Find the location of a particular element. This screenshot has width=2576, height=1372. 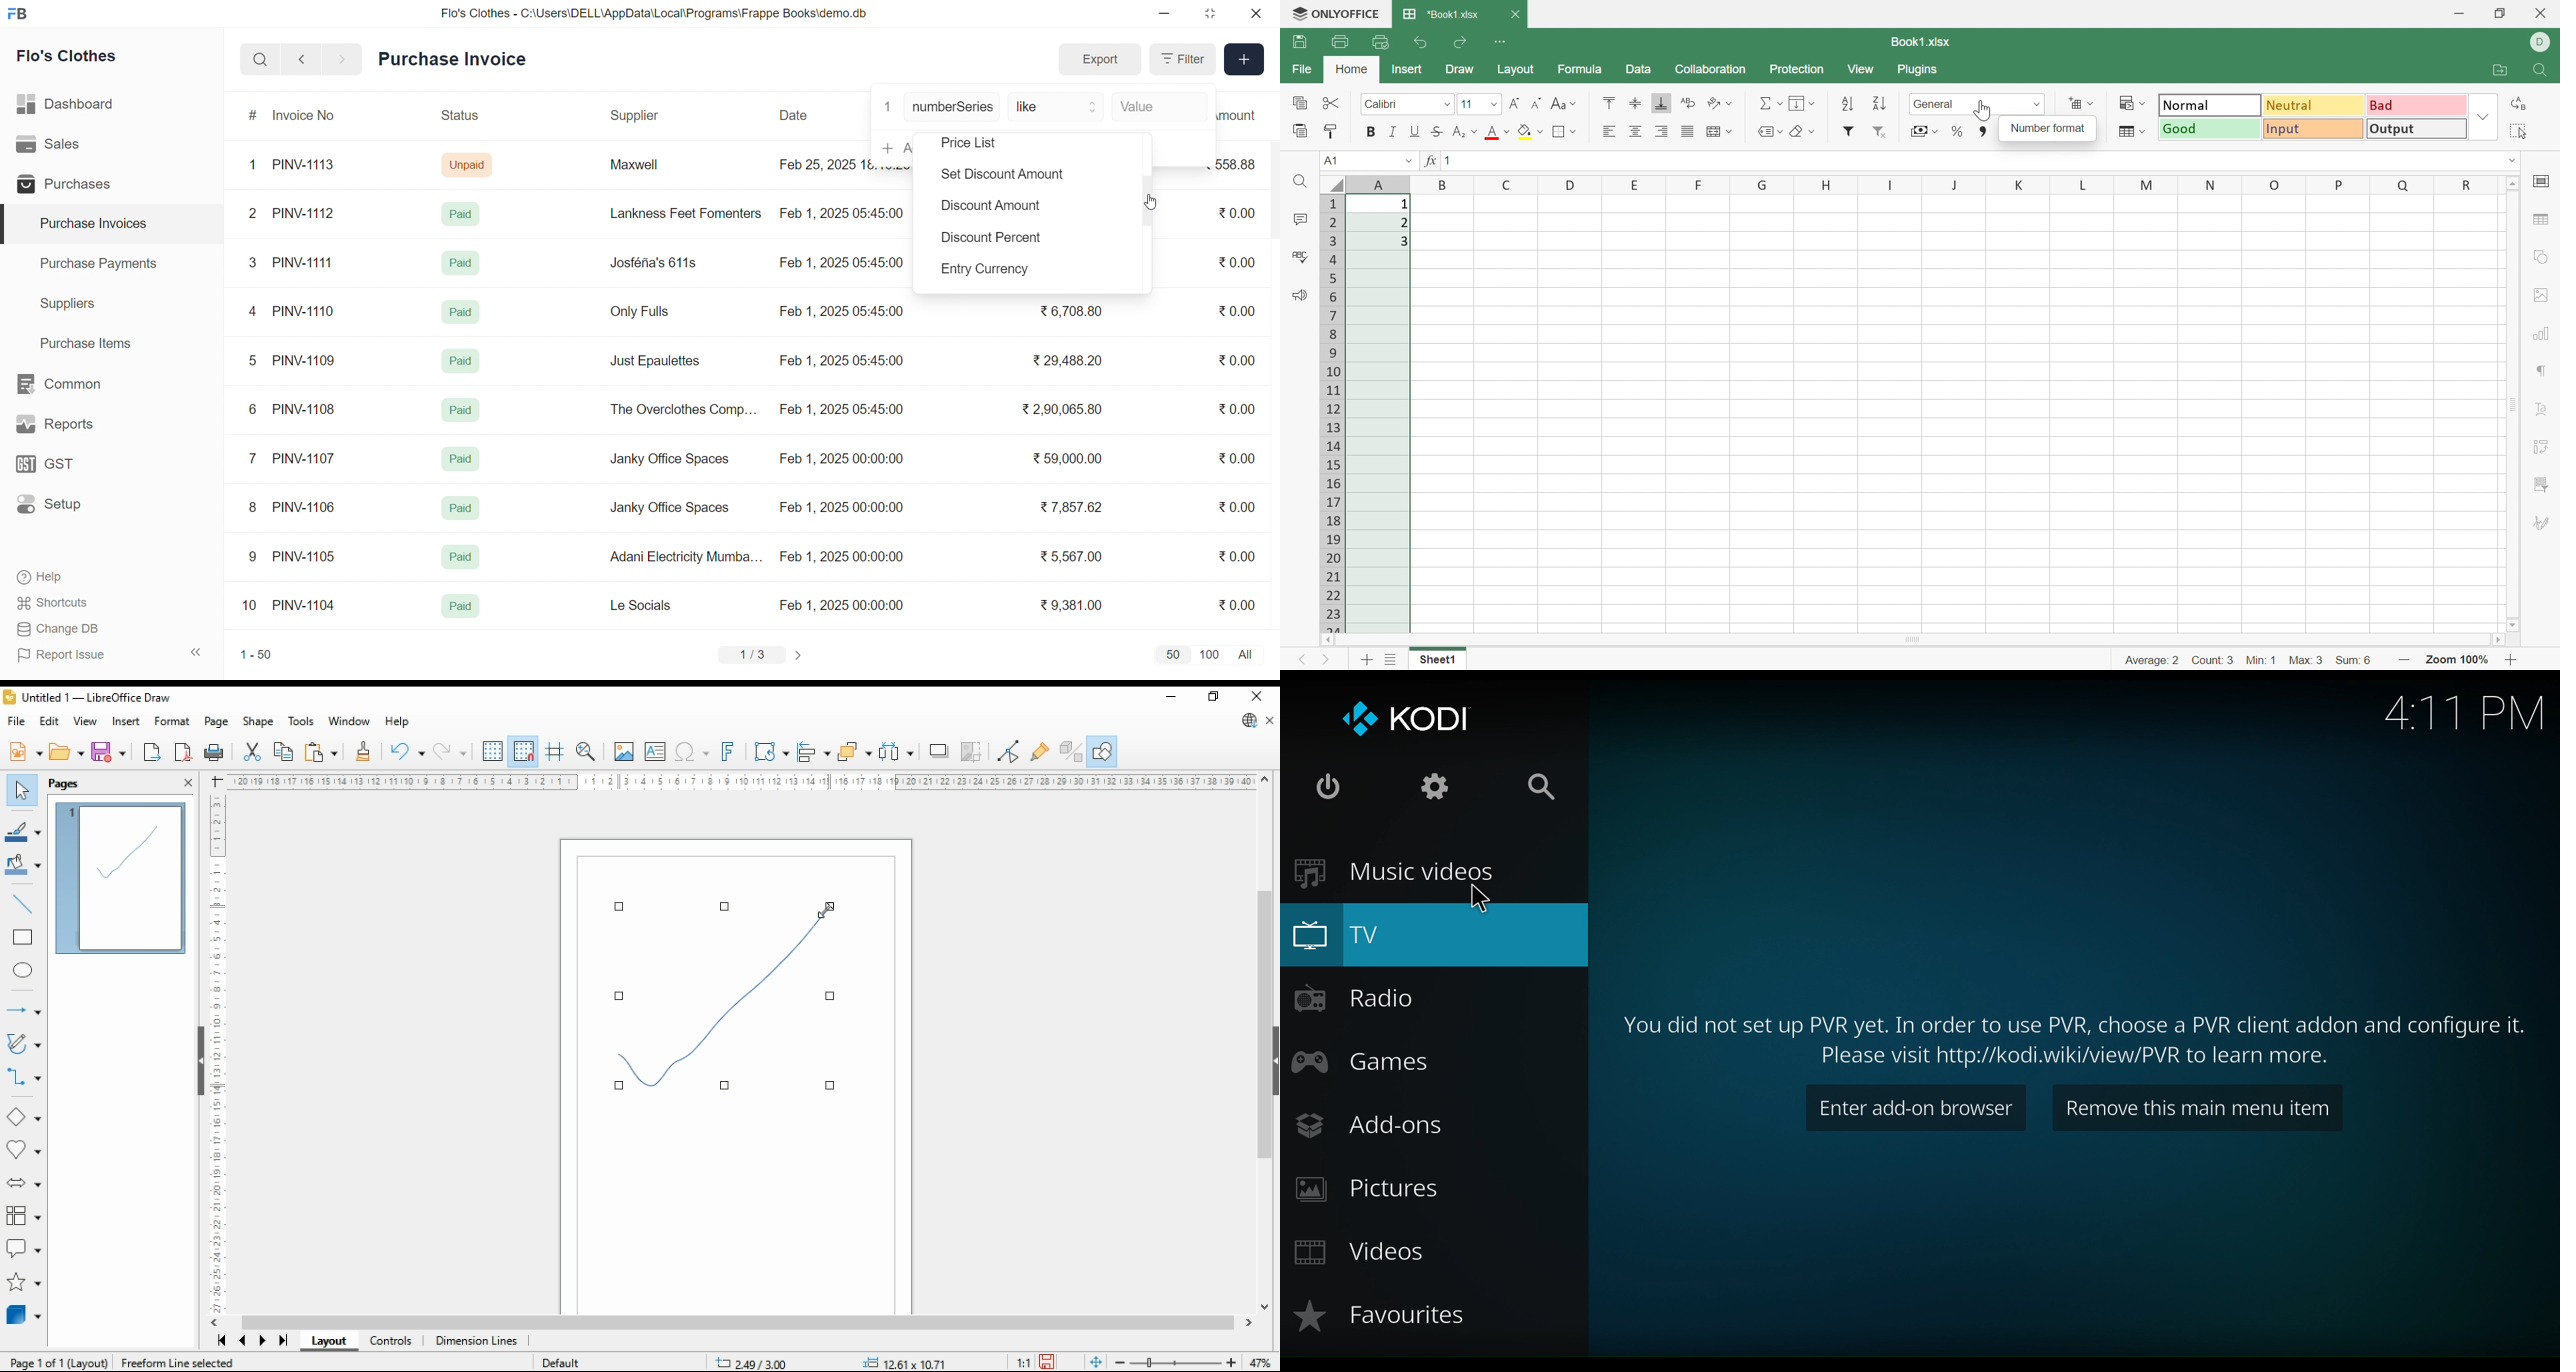

Plugins is located at coordinates (1921, 70).